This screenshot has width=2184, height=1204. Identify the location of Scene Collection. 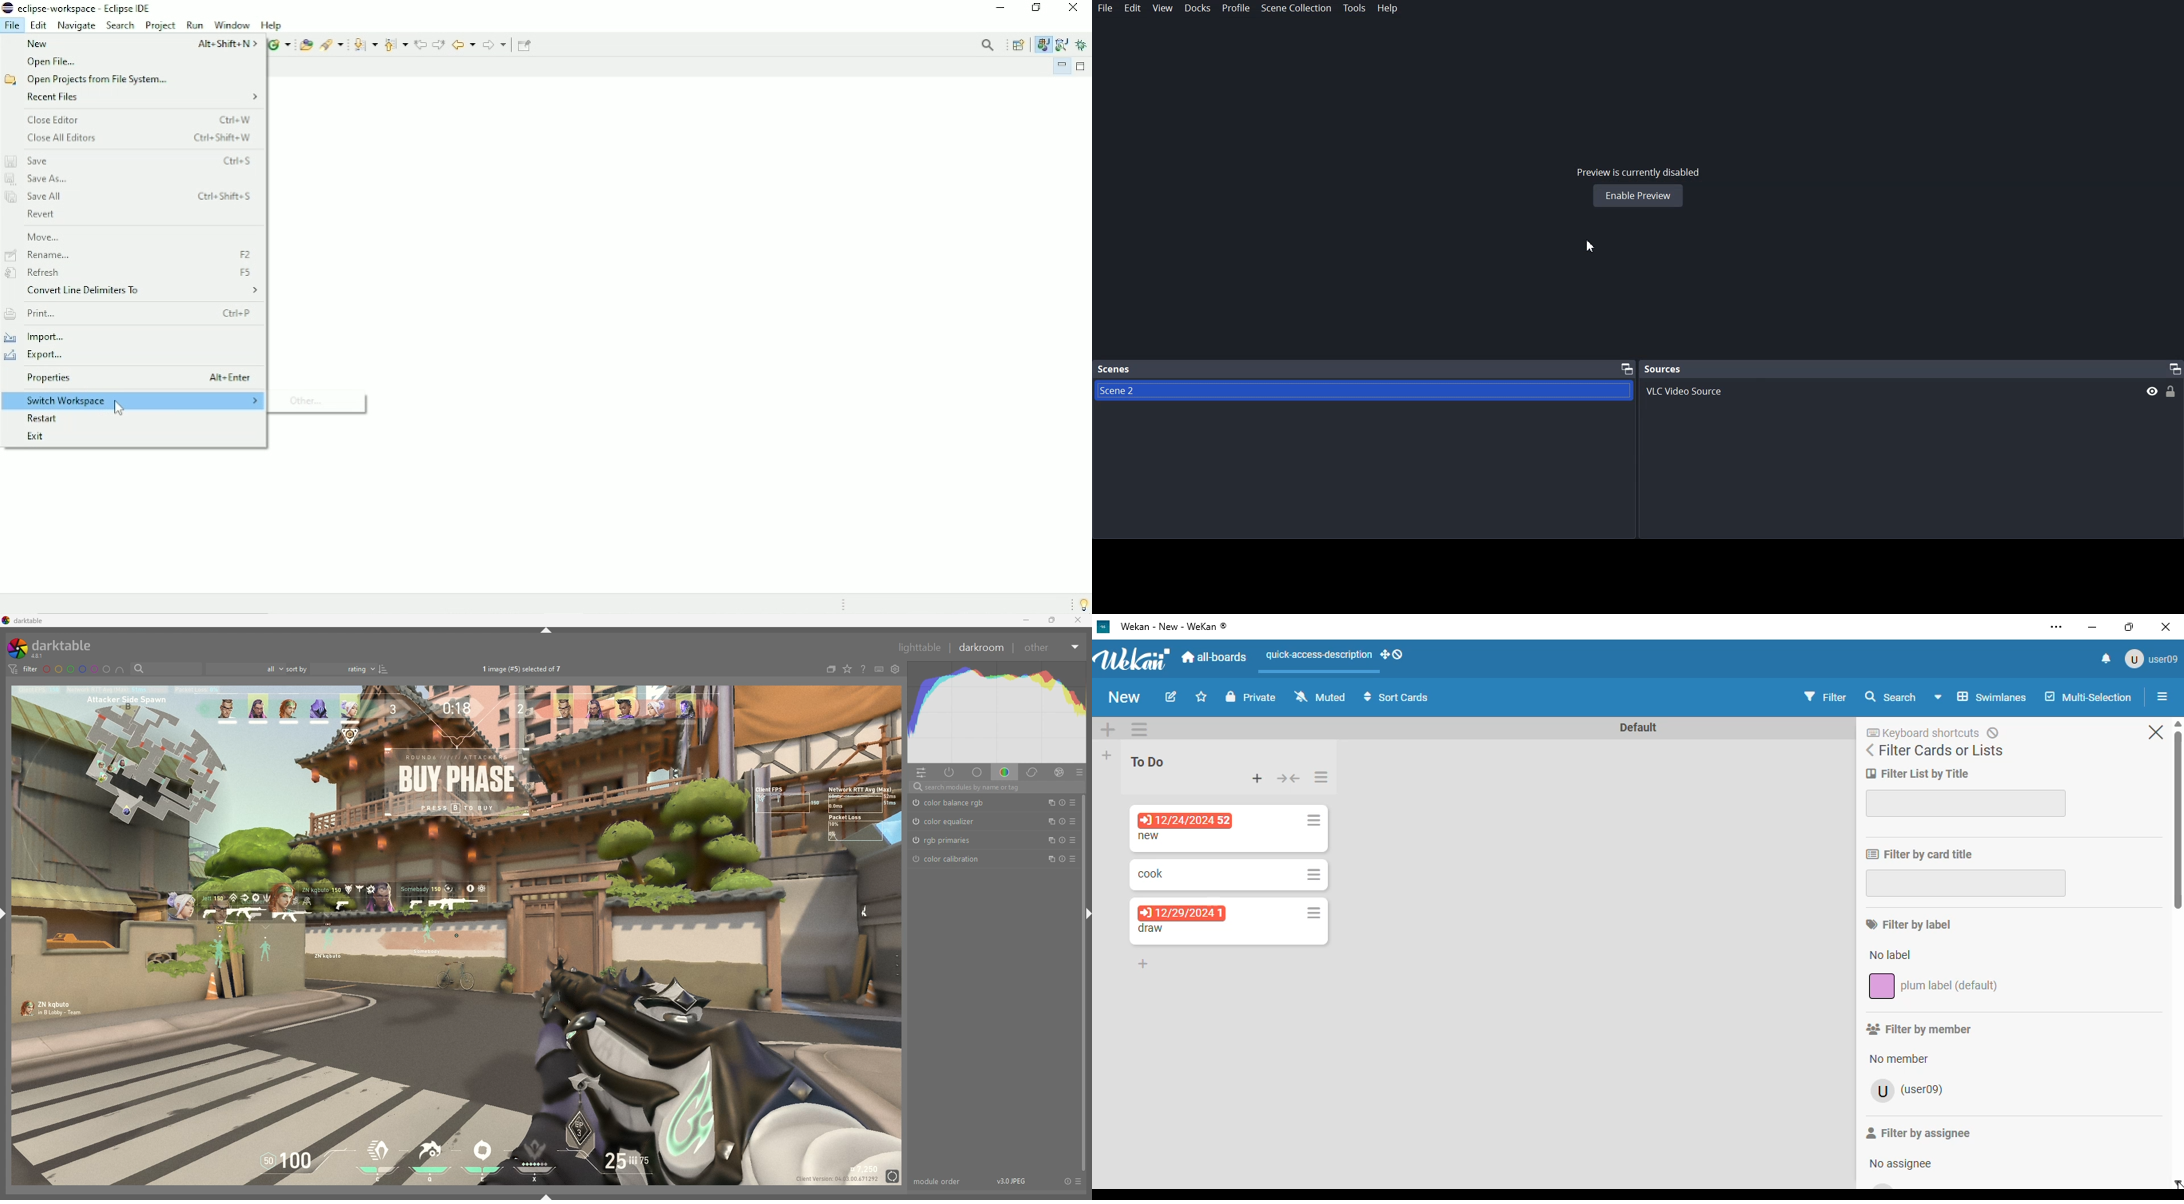
(1296, 9).